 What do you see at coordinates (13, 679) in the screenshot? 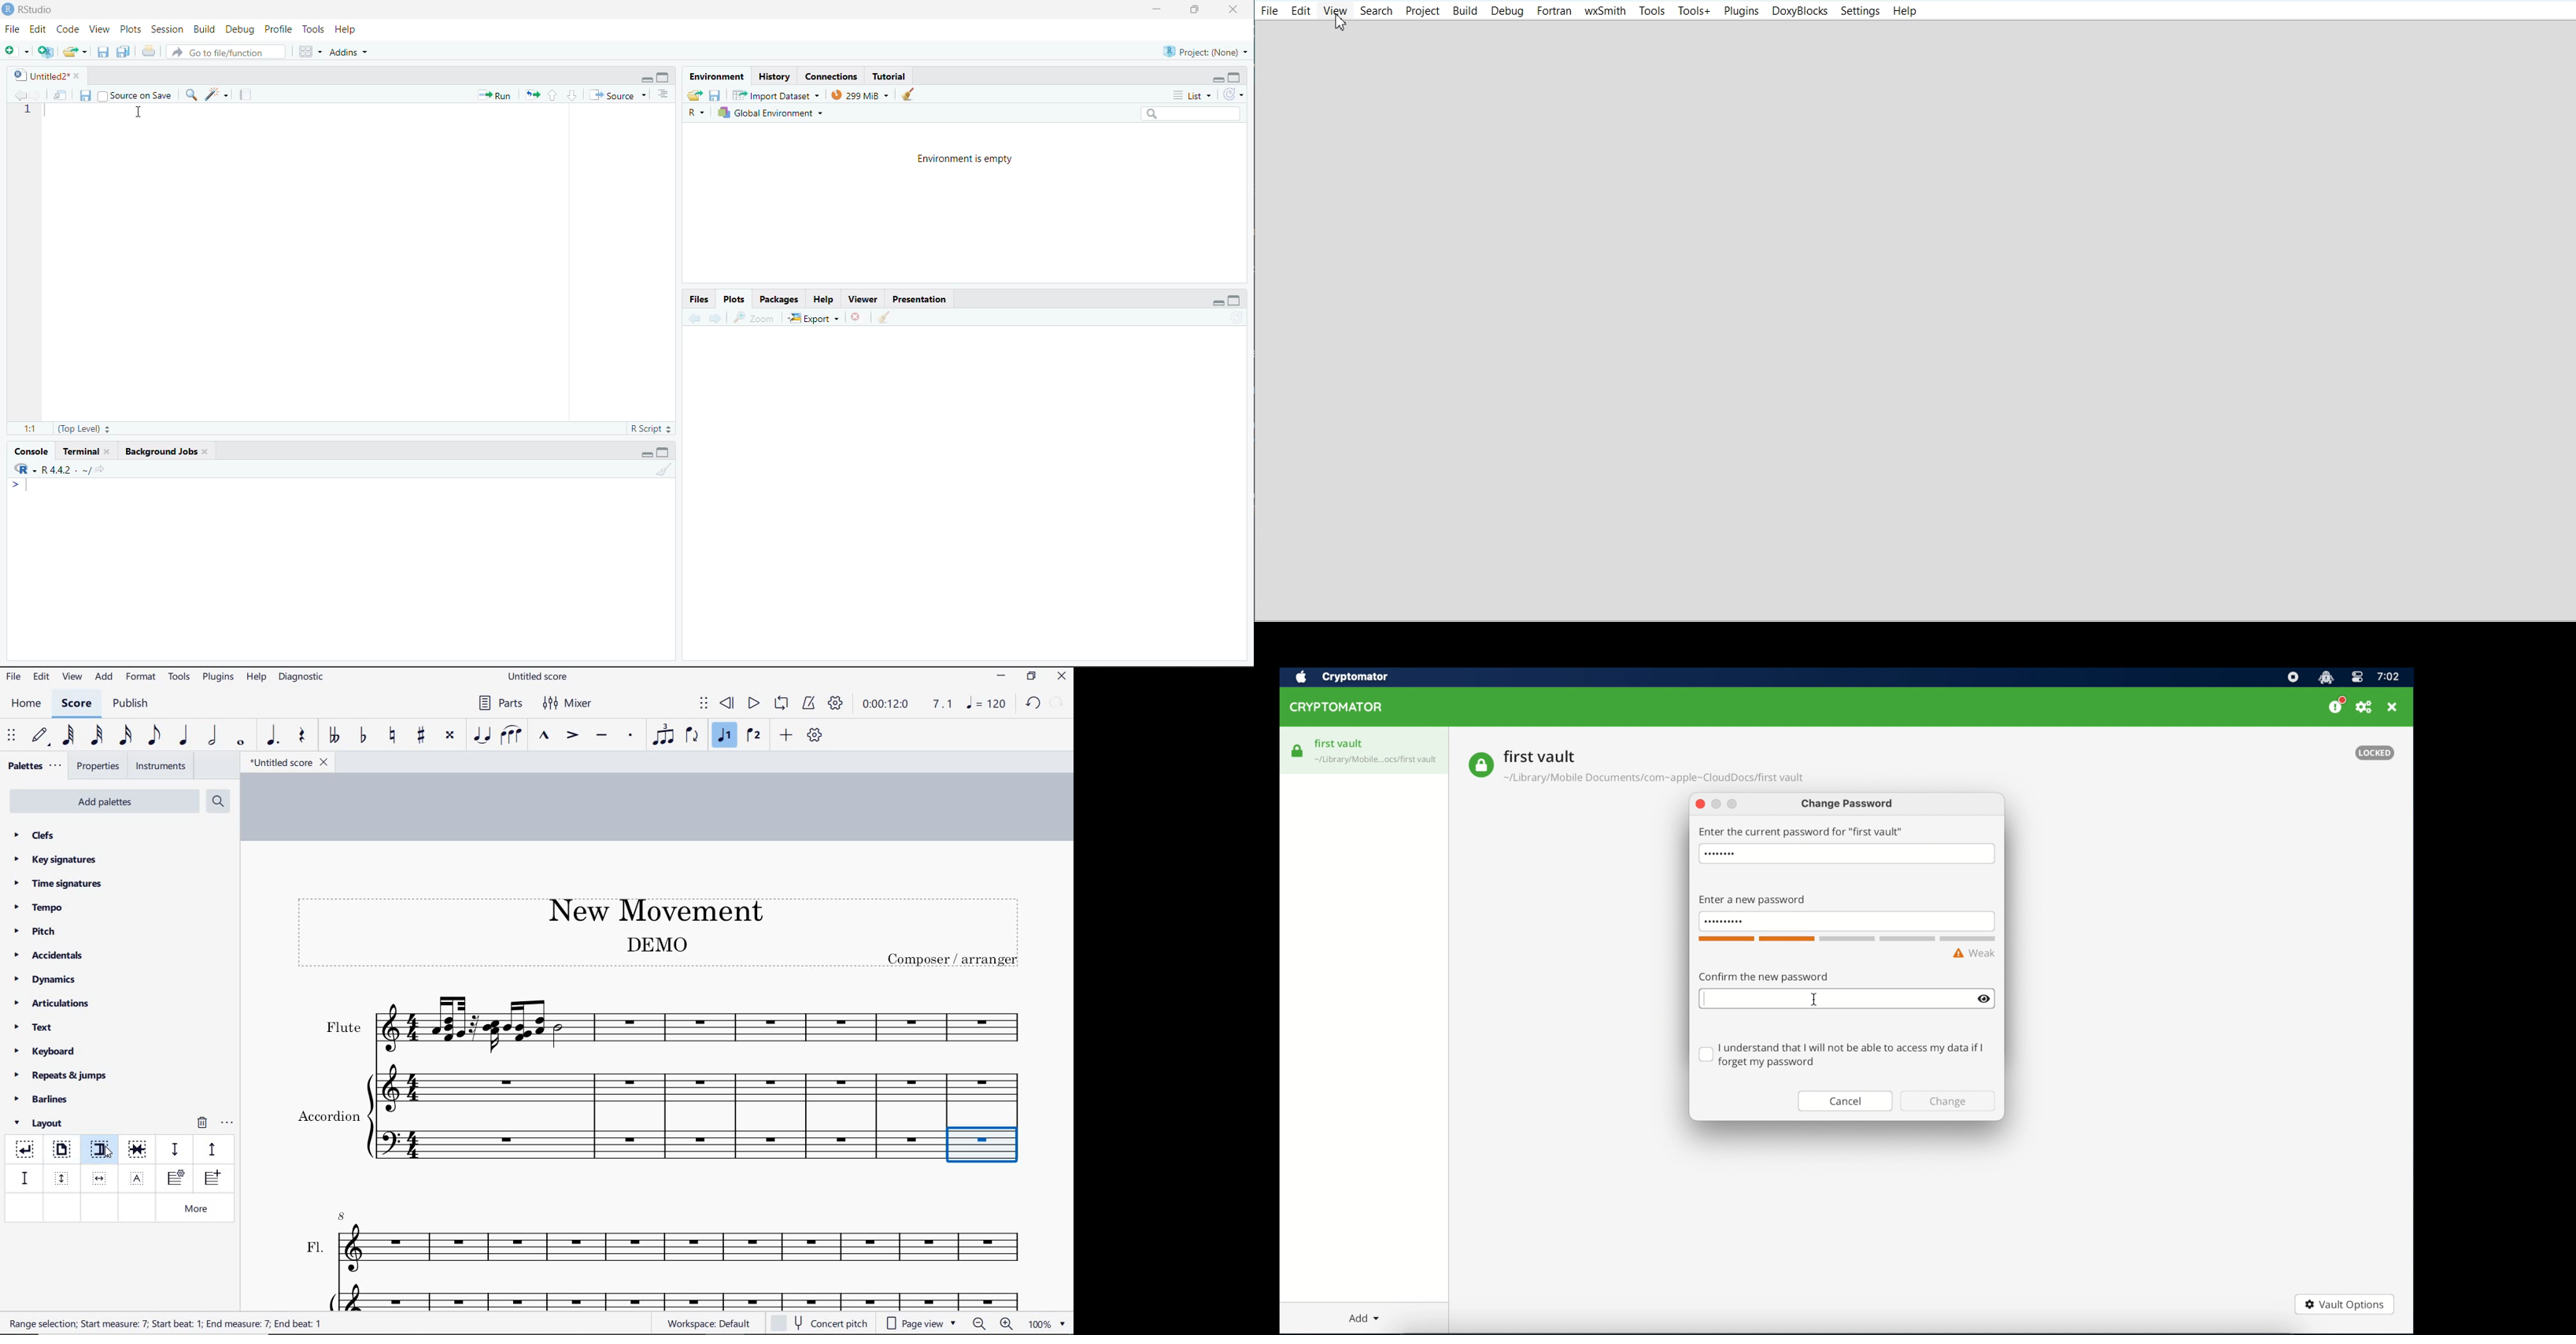
I see `file` at bounding box center [13, 679].